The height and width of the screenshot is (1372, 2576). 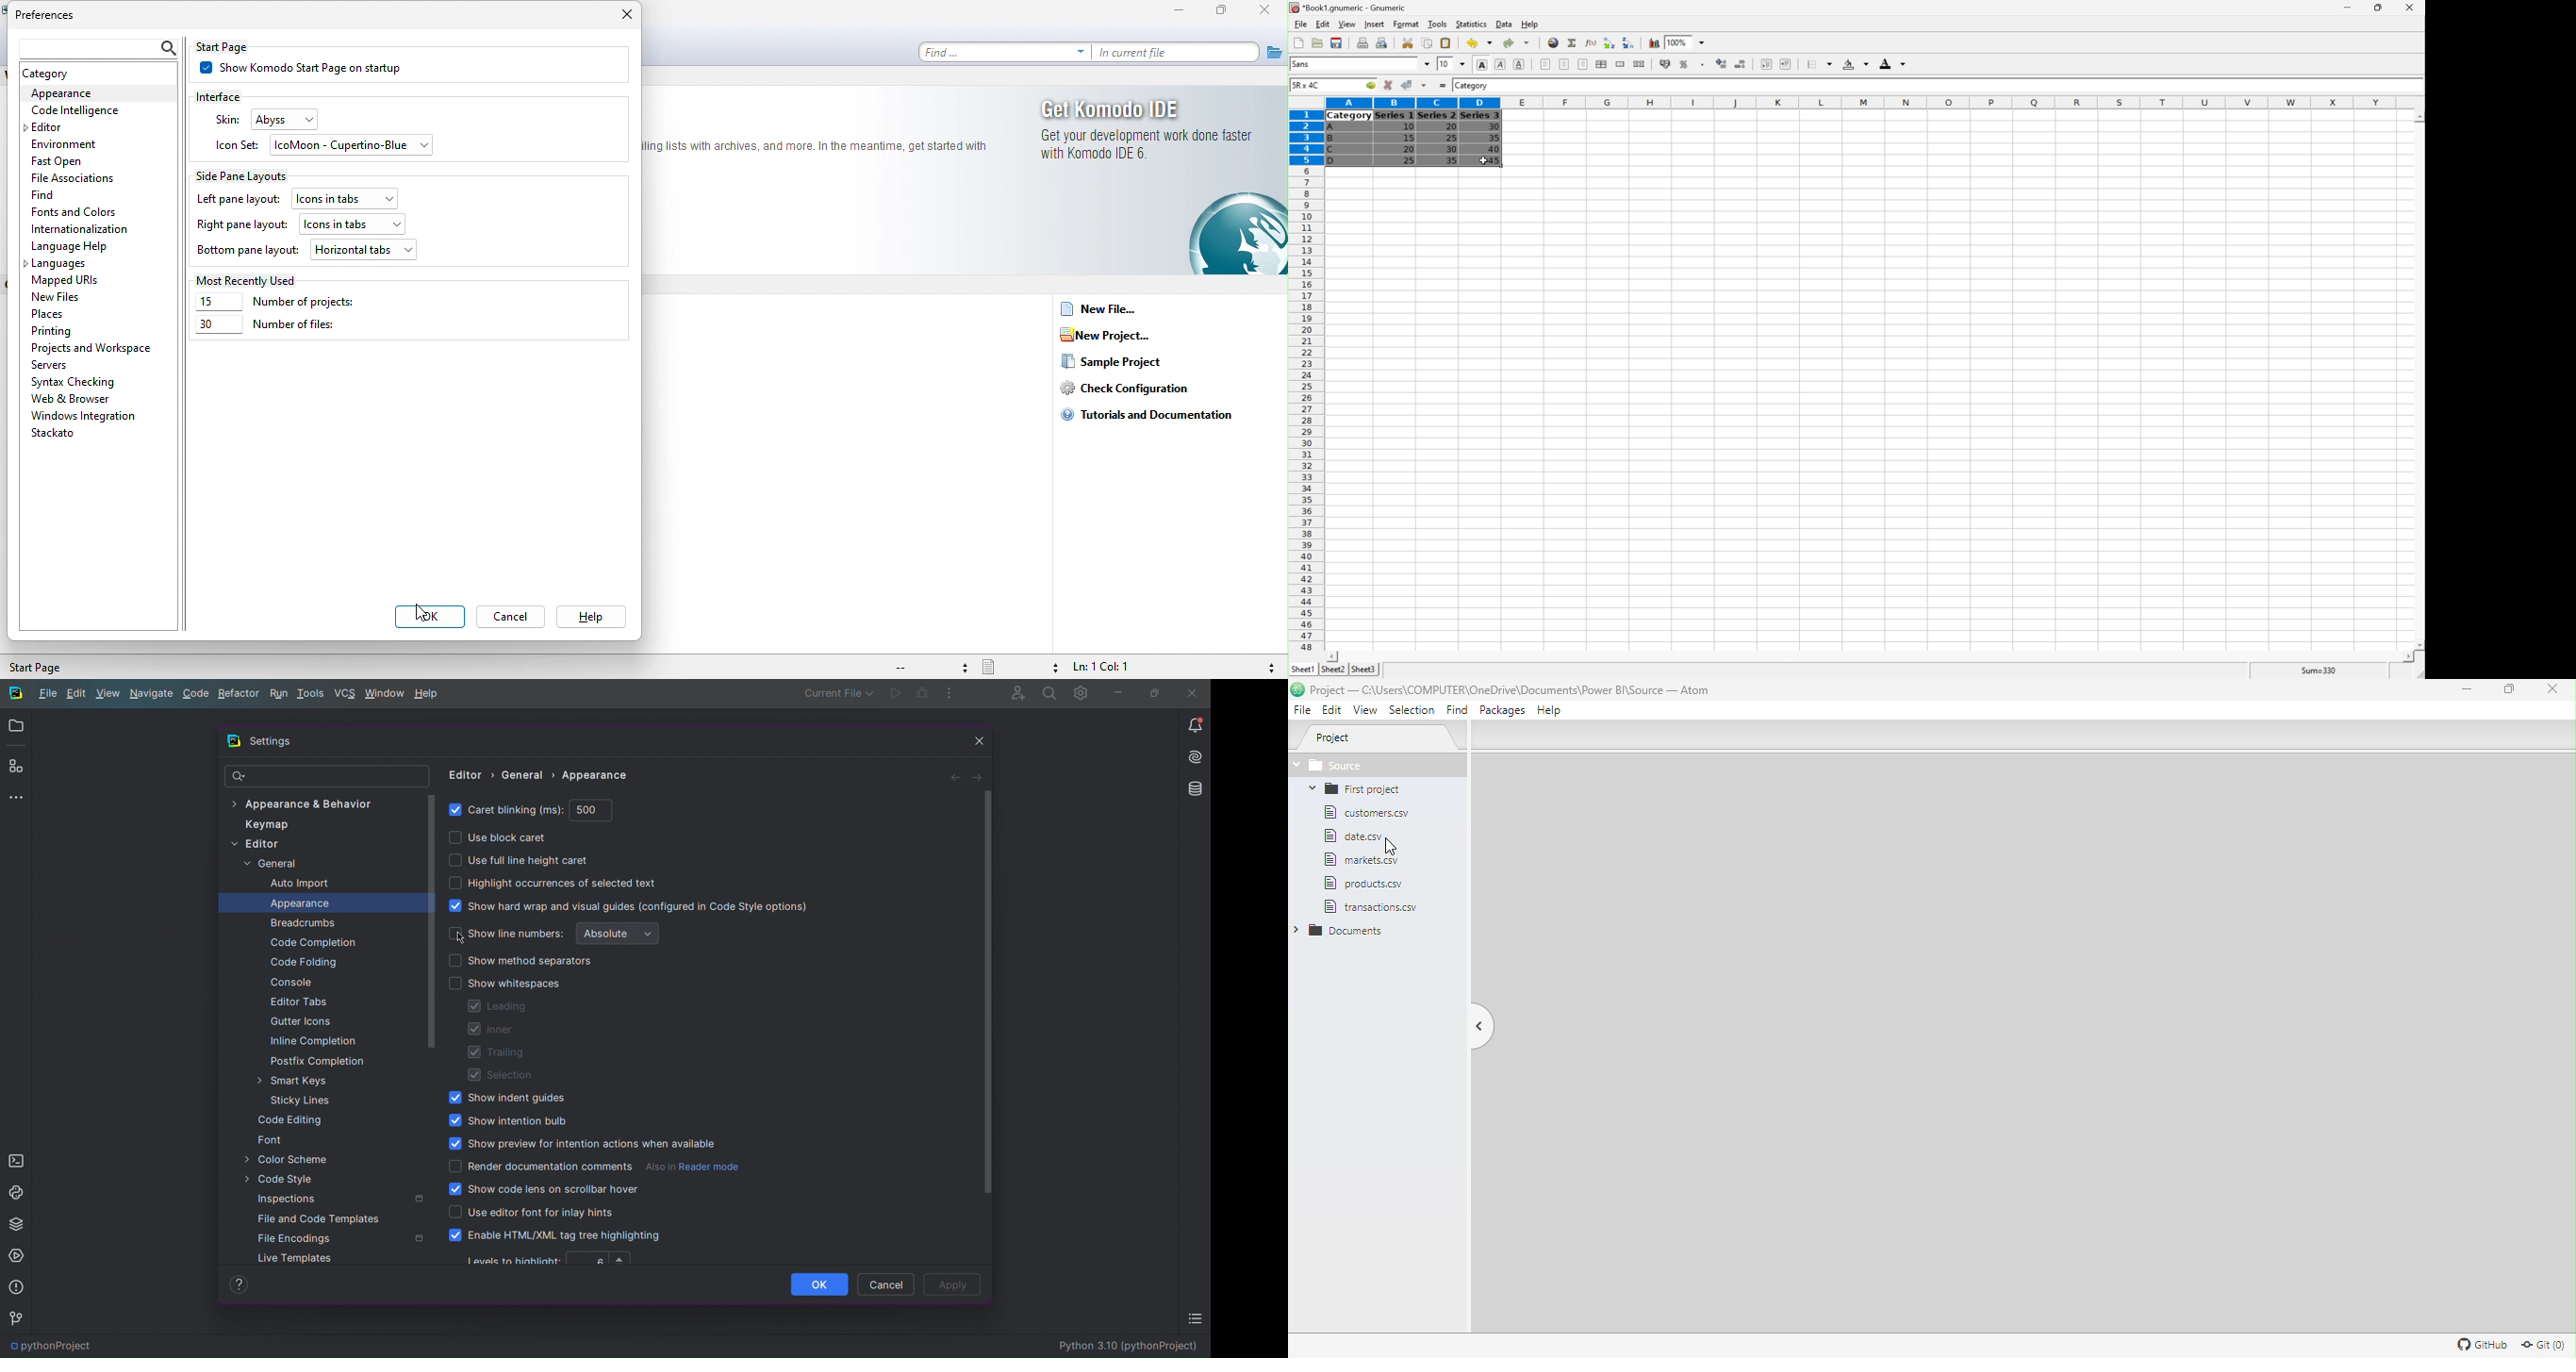 What do you see at coordinates (241, 226) in the screenshot?
I see `right pane layout` at bounding box center [241, 226].